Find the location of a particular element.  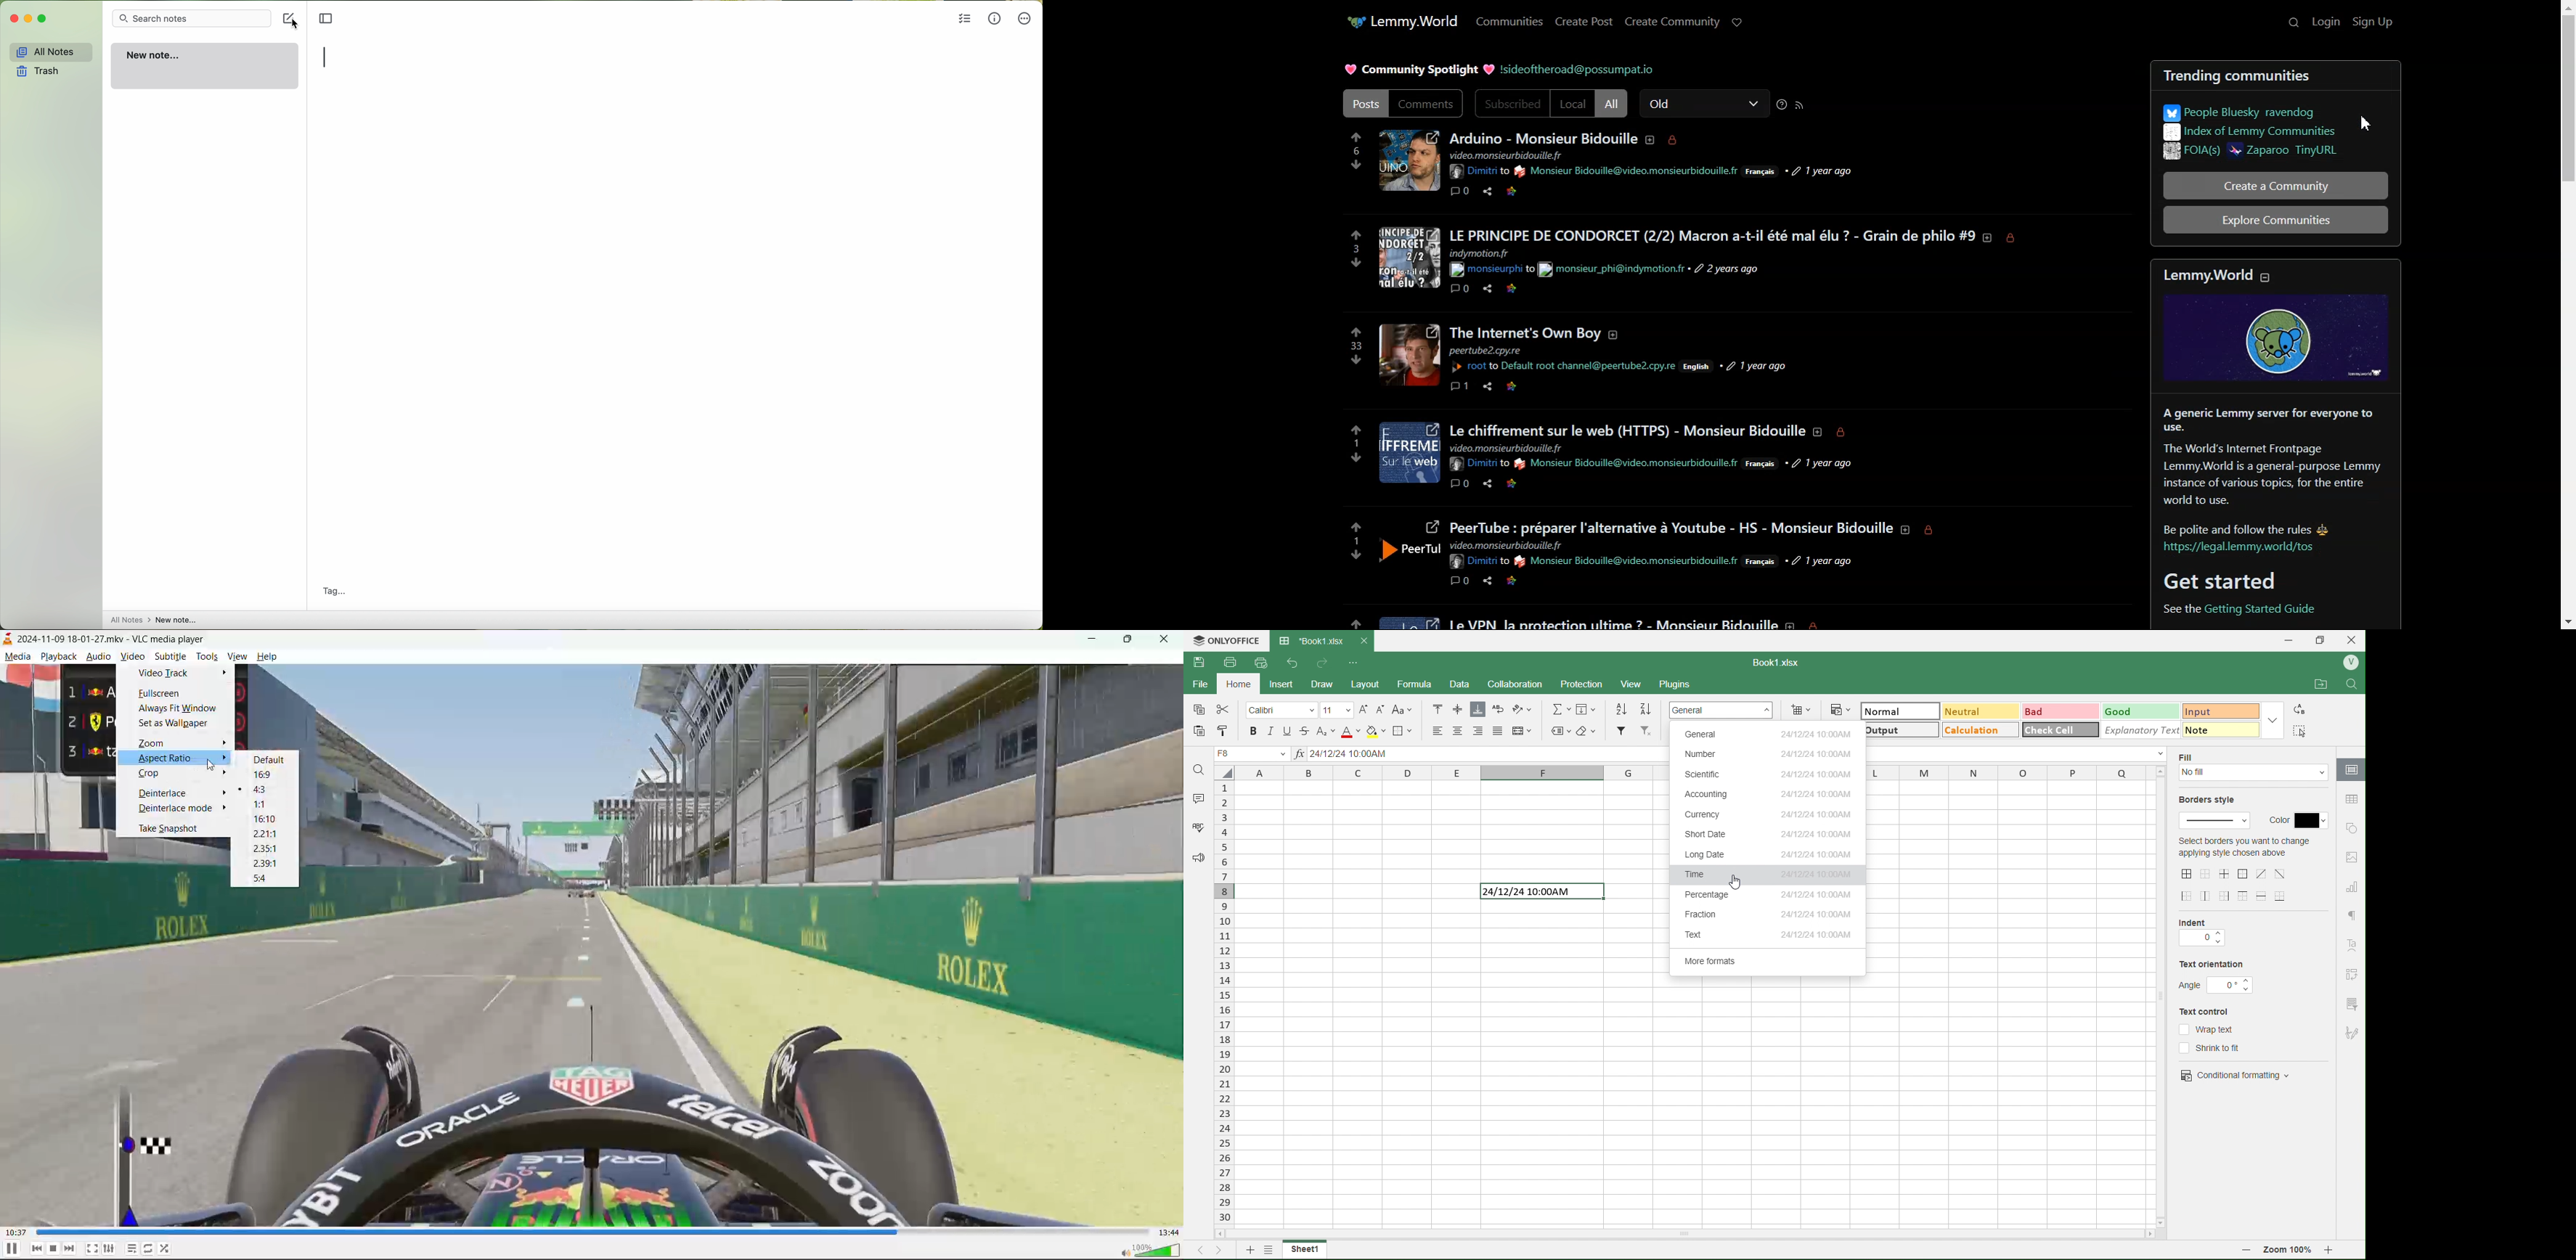

Filter is located at coordinates (1621, 731).